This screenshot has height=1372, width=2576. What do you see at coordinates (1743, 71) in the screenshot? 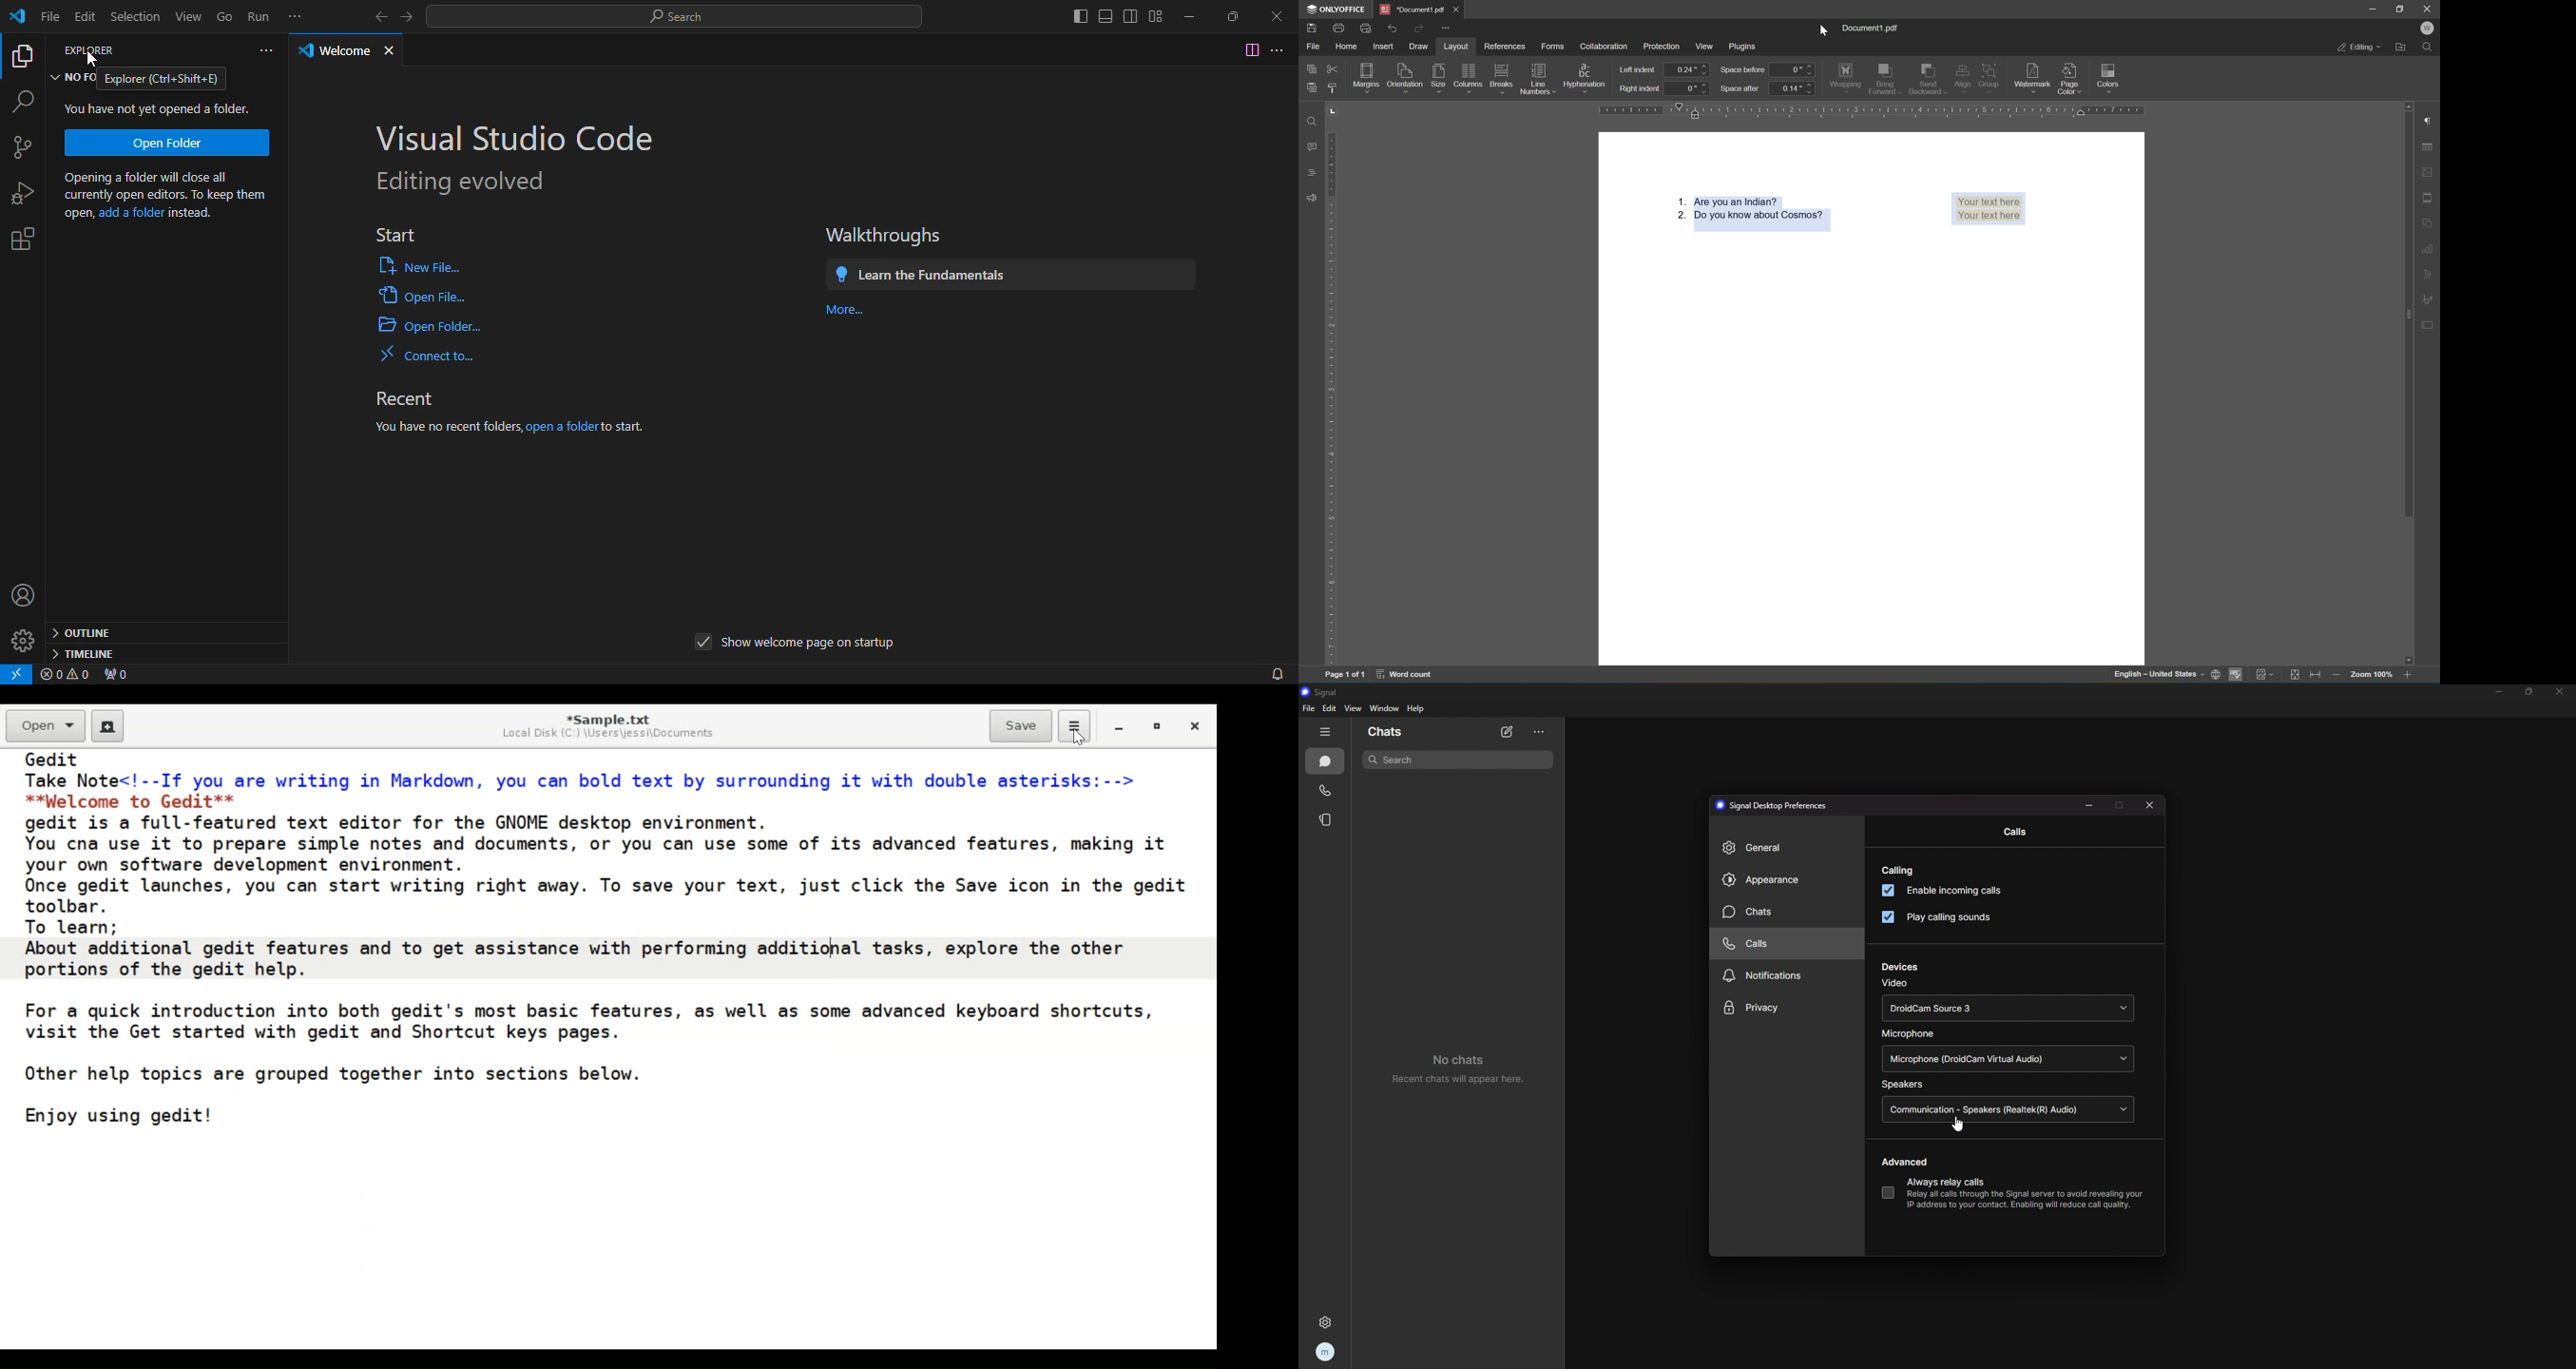
I see `space before` at bounding box center [1743, 71].